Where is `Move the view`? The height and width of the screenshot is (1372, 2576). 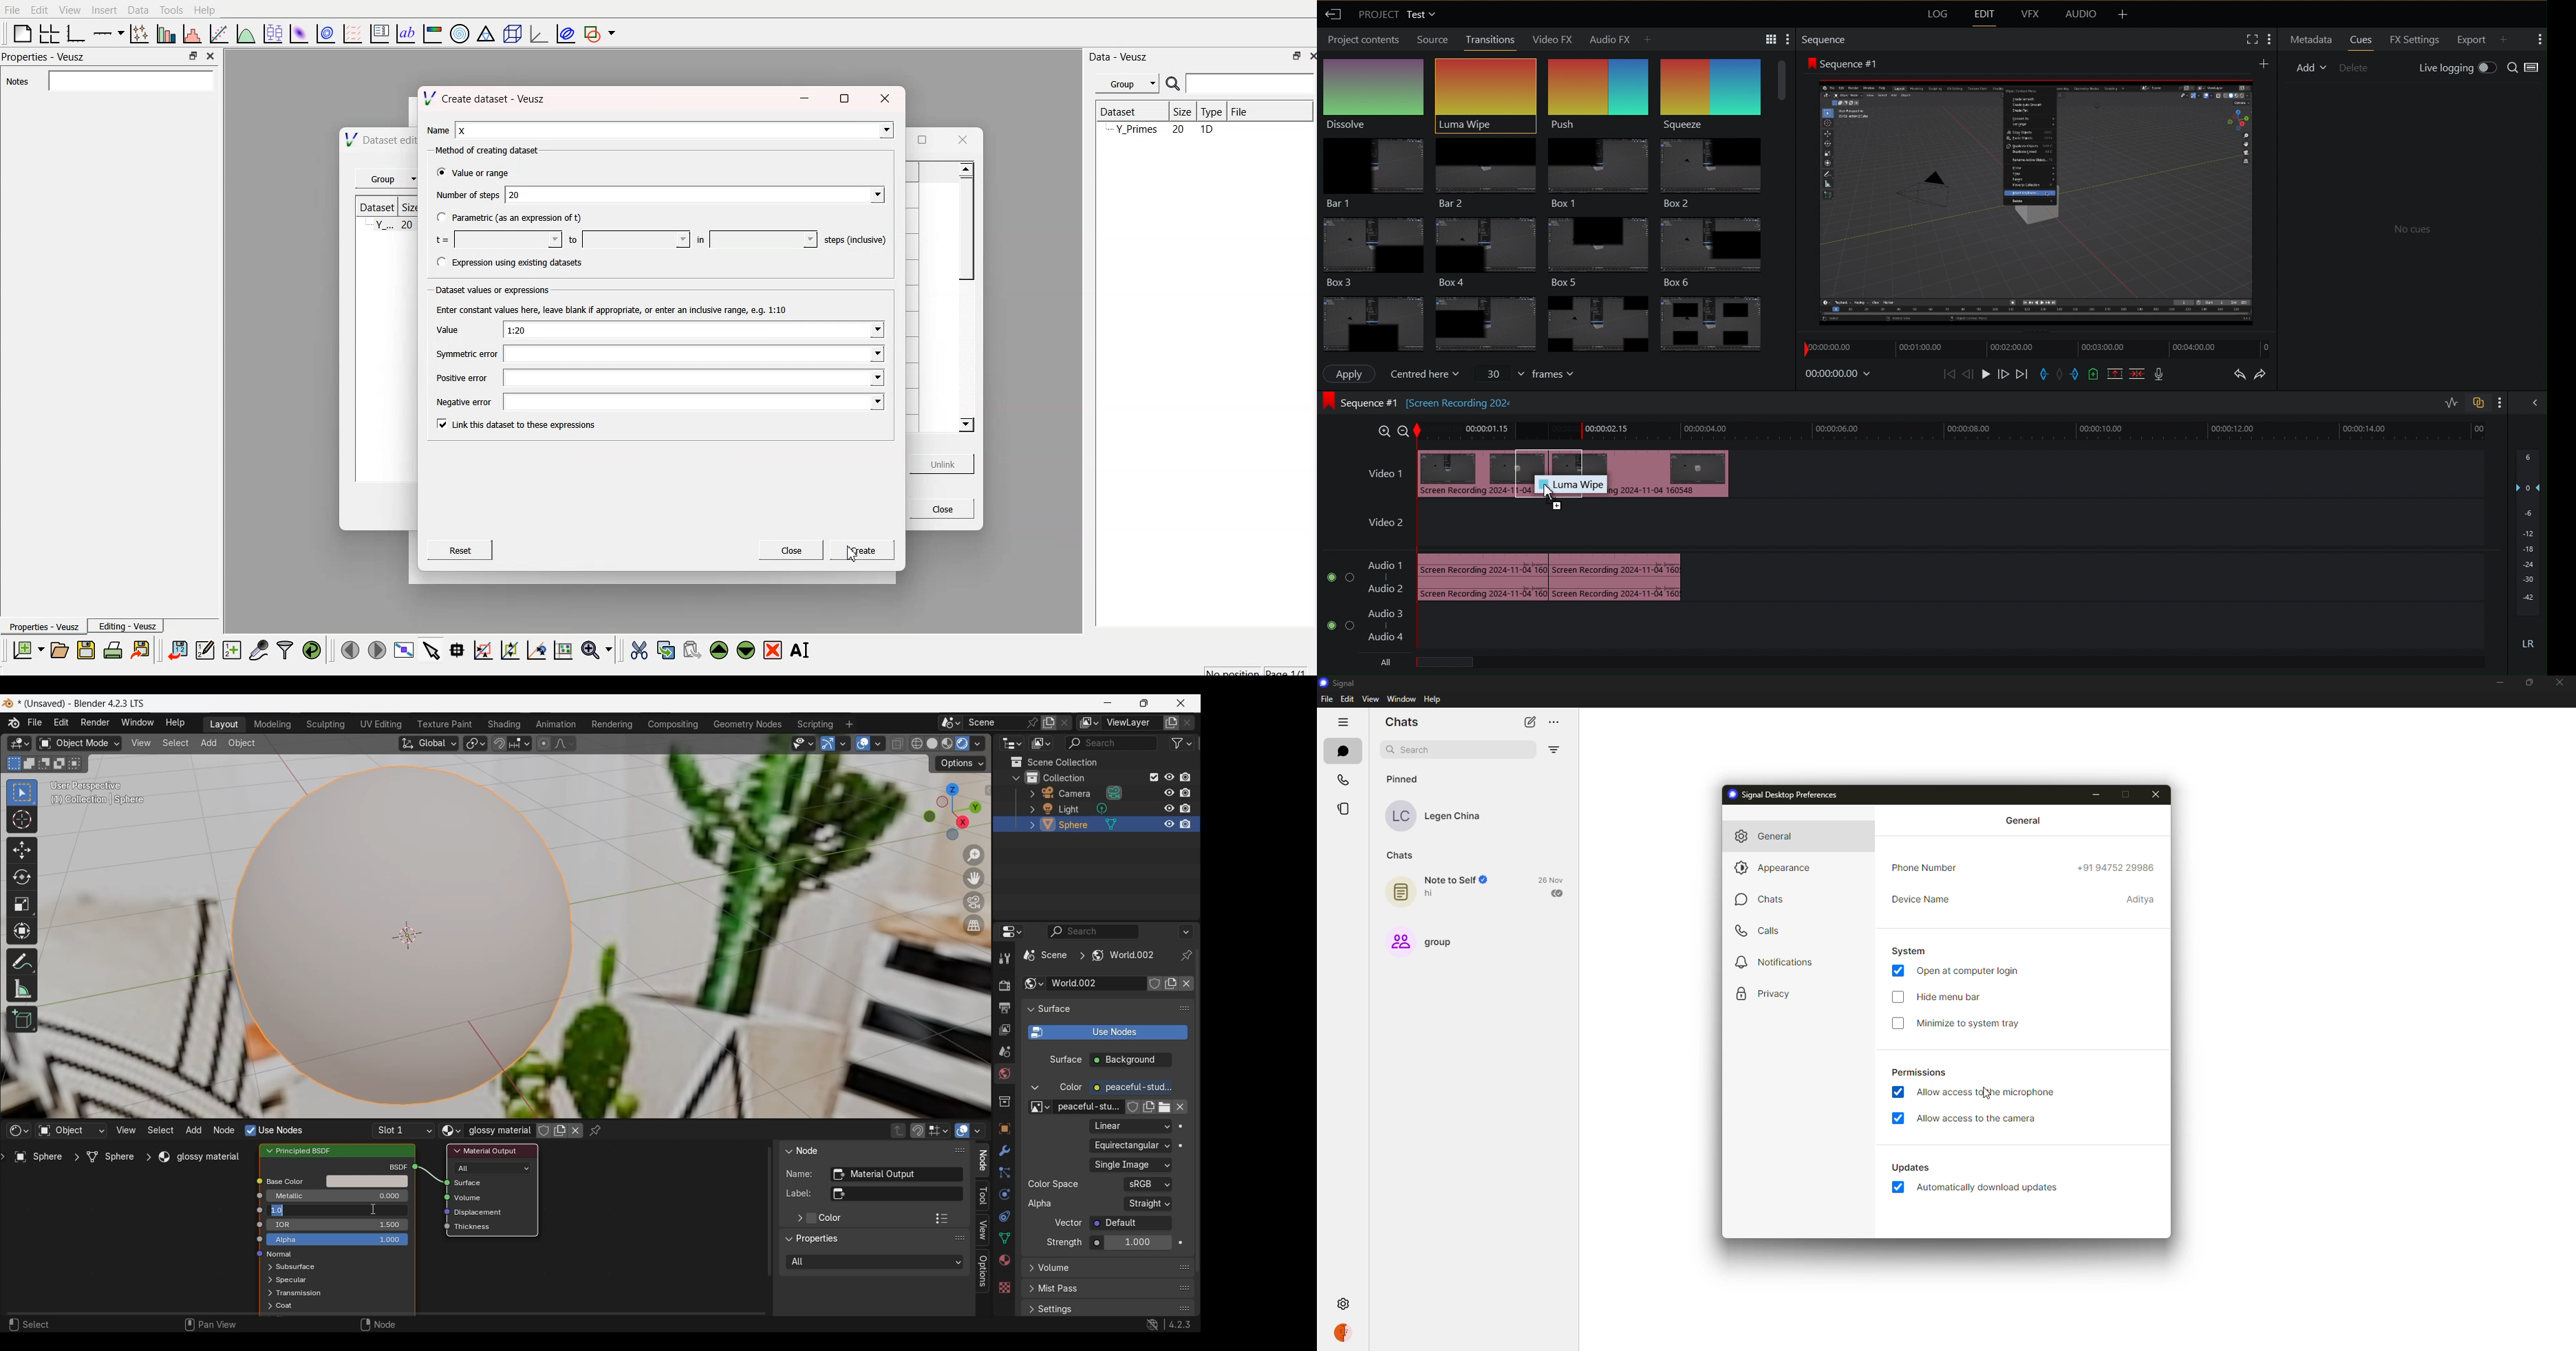
Move the view is located at coordinates (974, 879).